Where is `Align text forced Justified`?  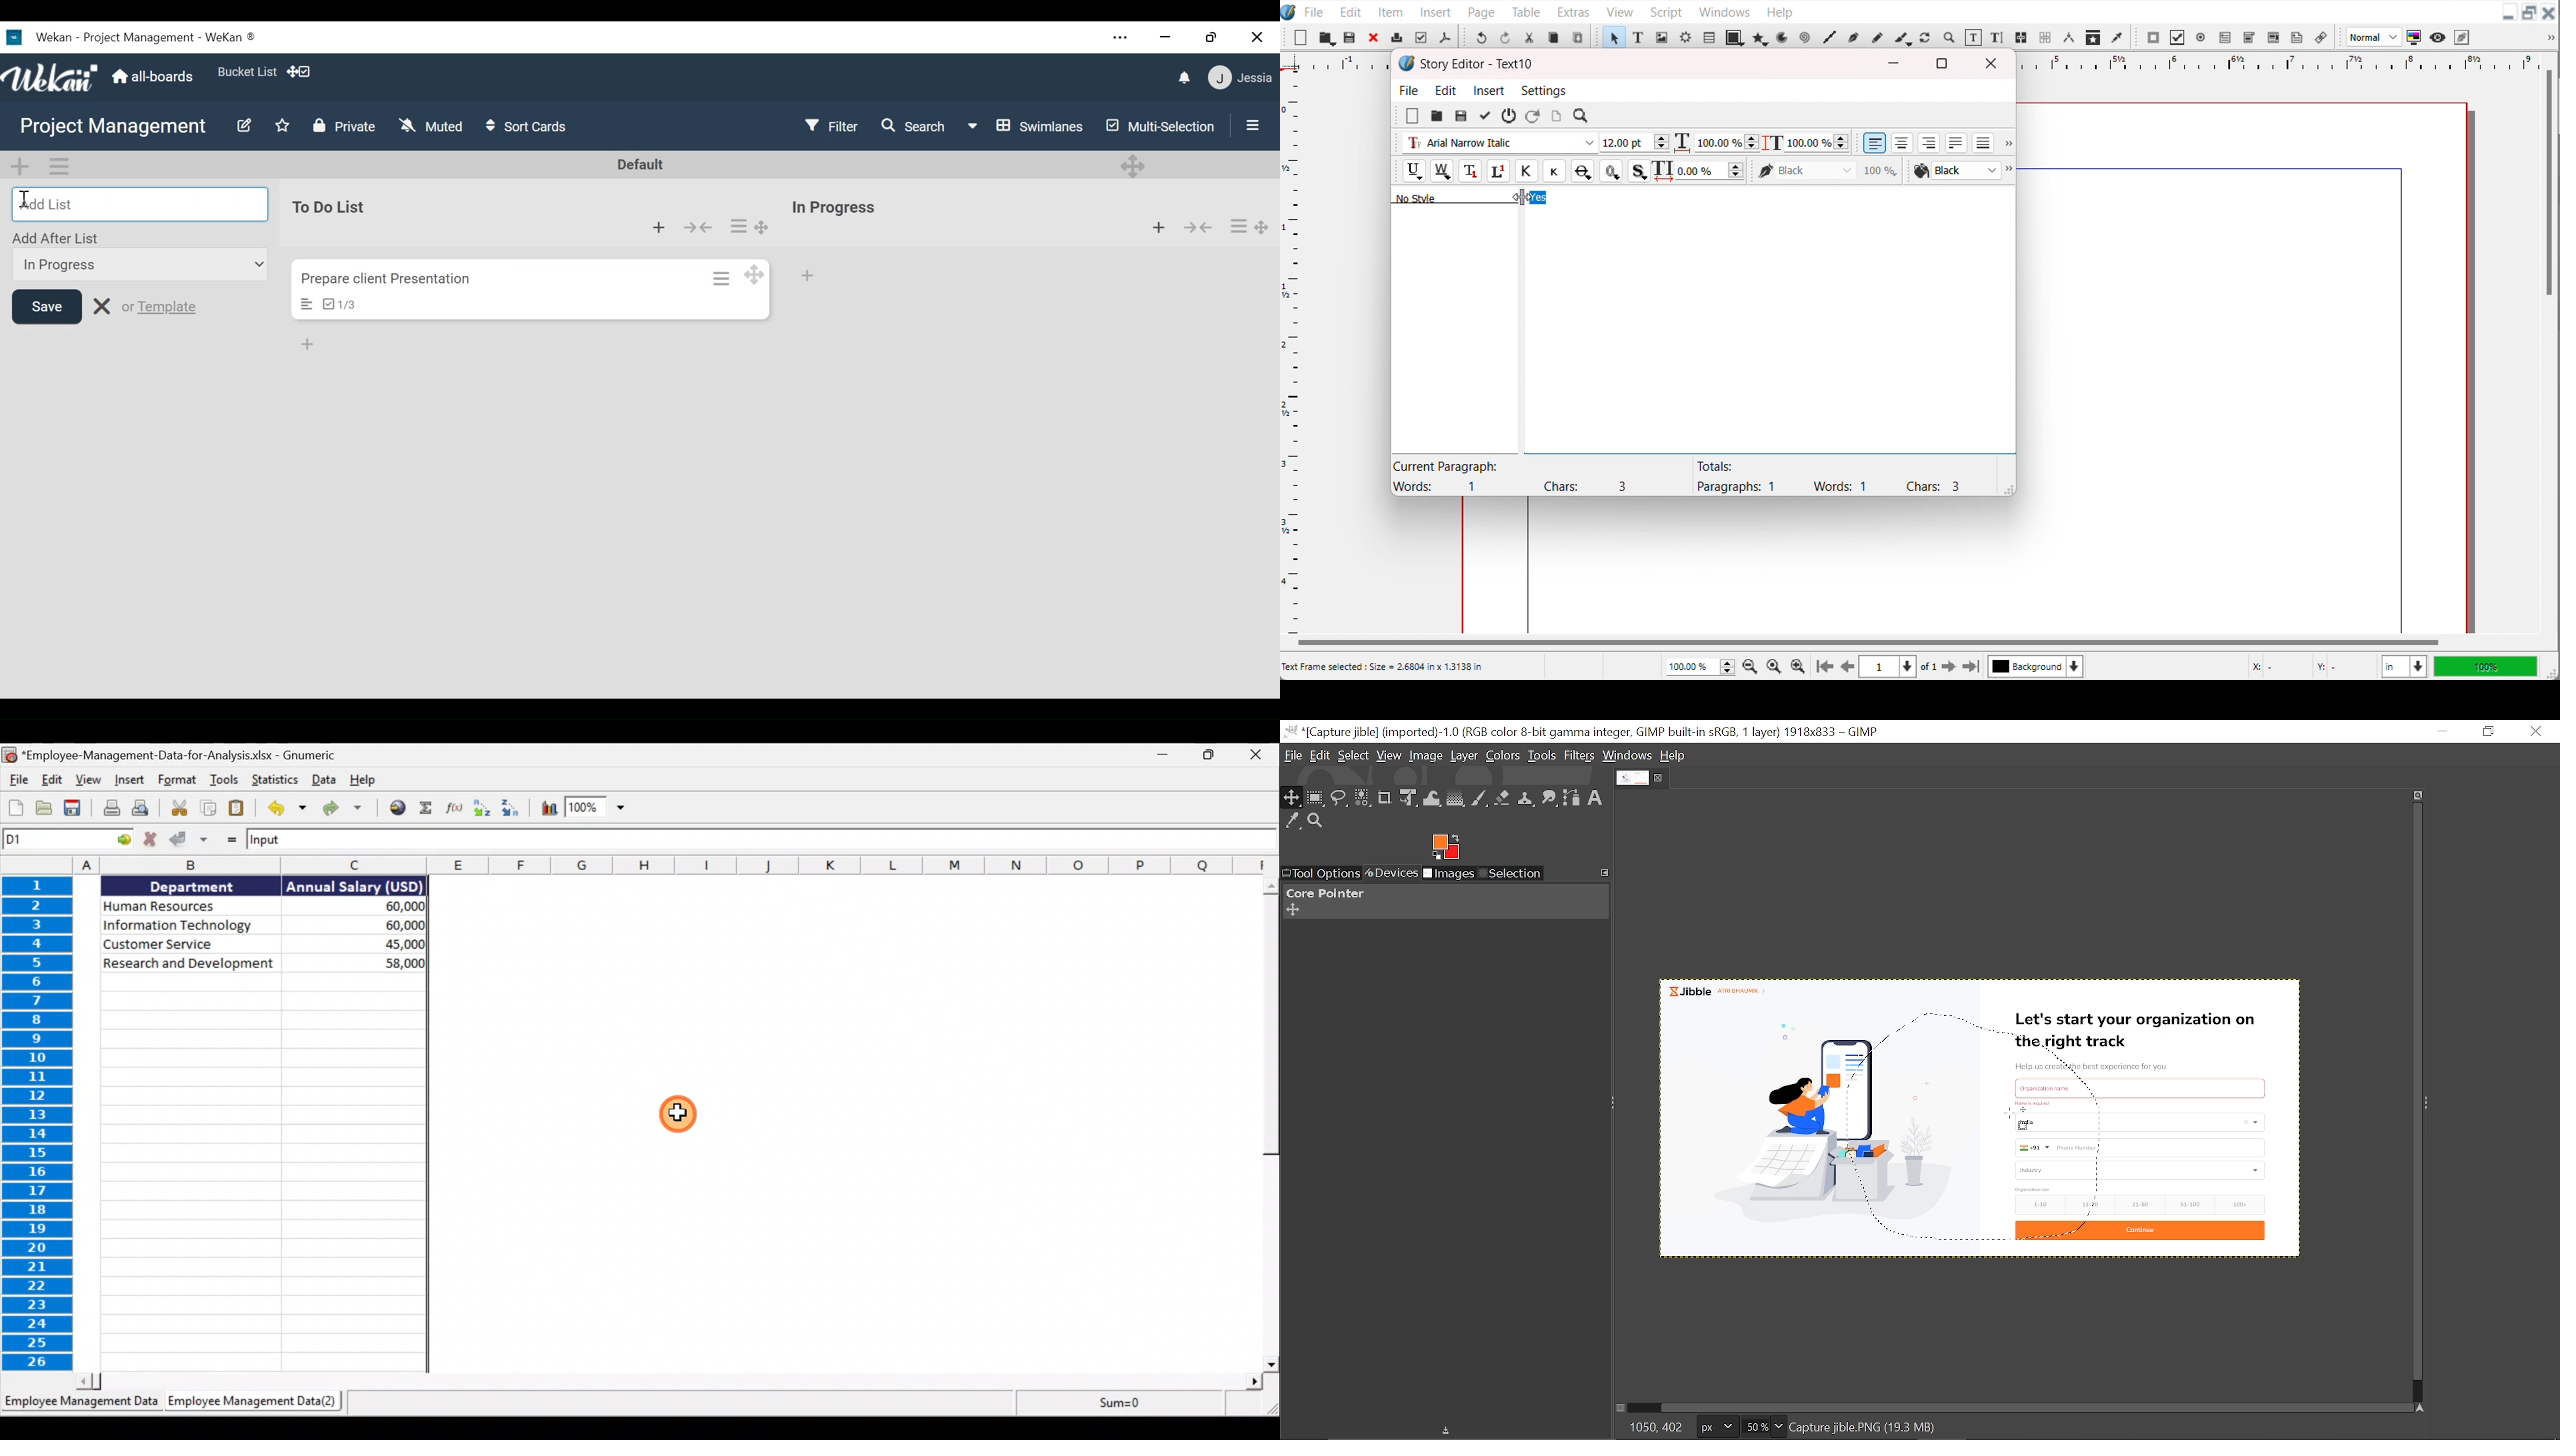 Align text forced Justified is located at coordinates (1983, 142).